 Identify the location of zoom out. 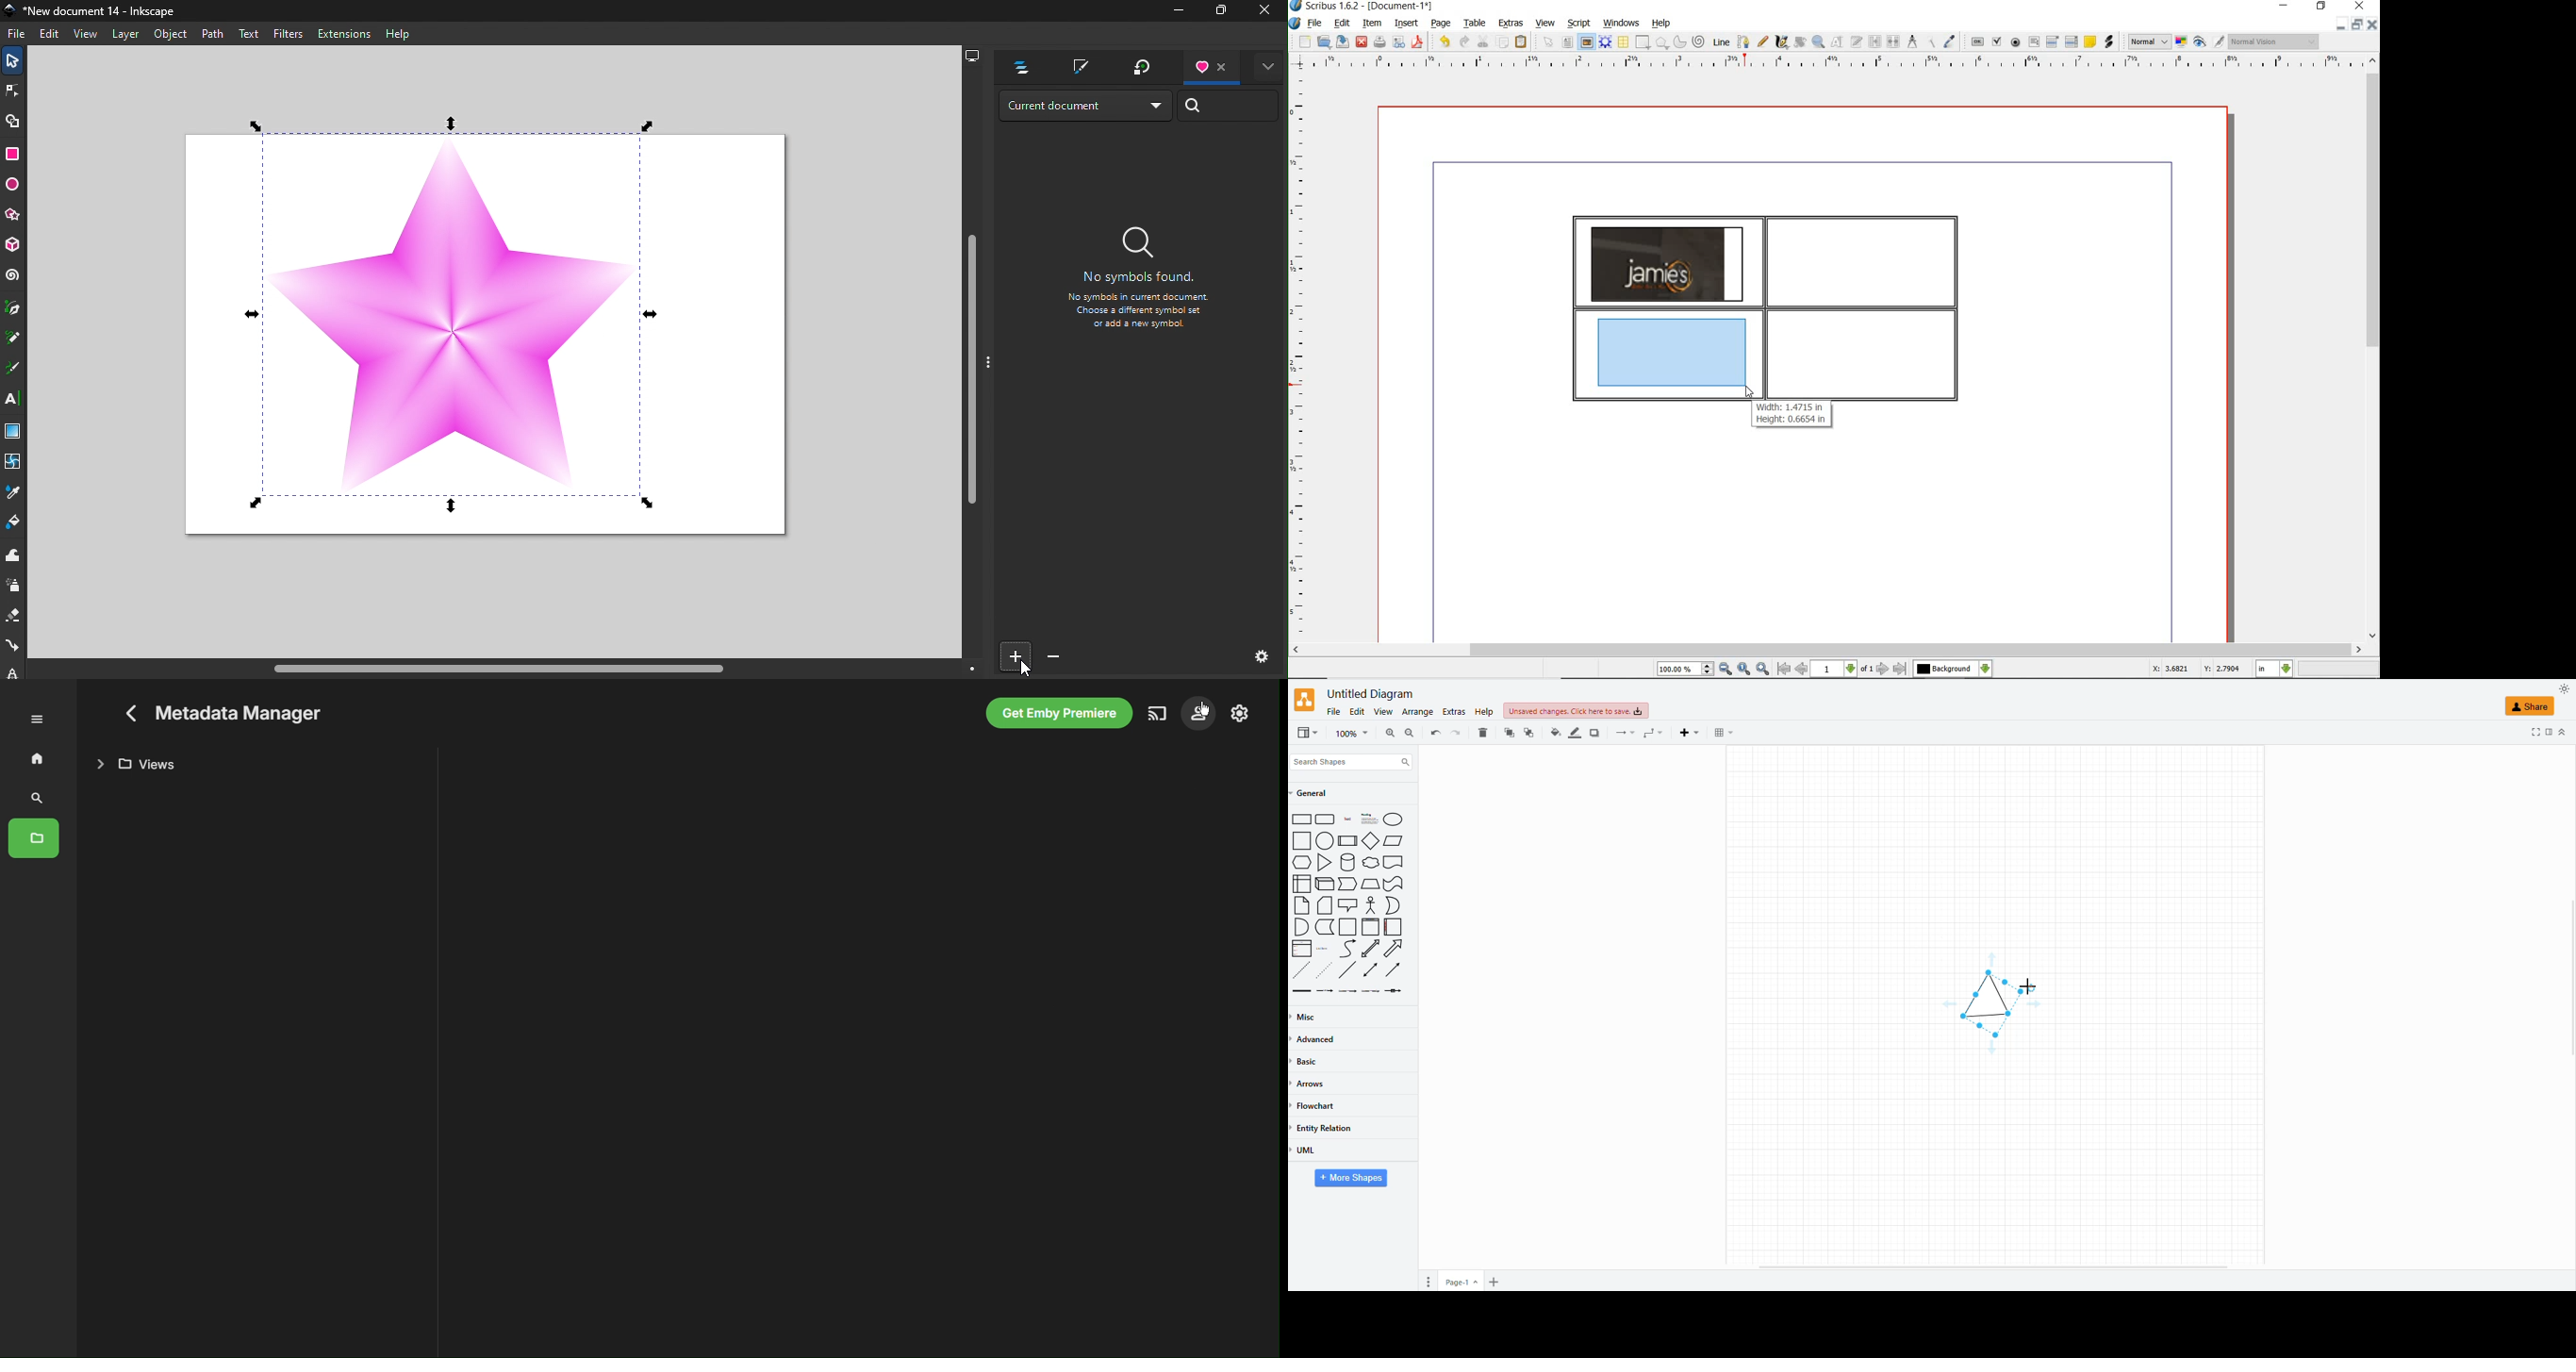
(1726, 669).